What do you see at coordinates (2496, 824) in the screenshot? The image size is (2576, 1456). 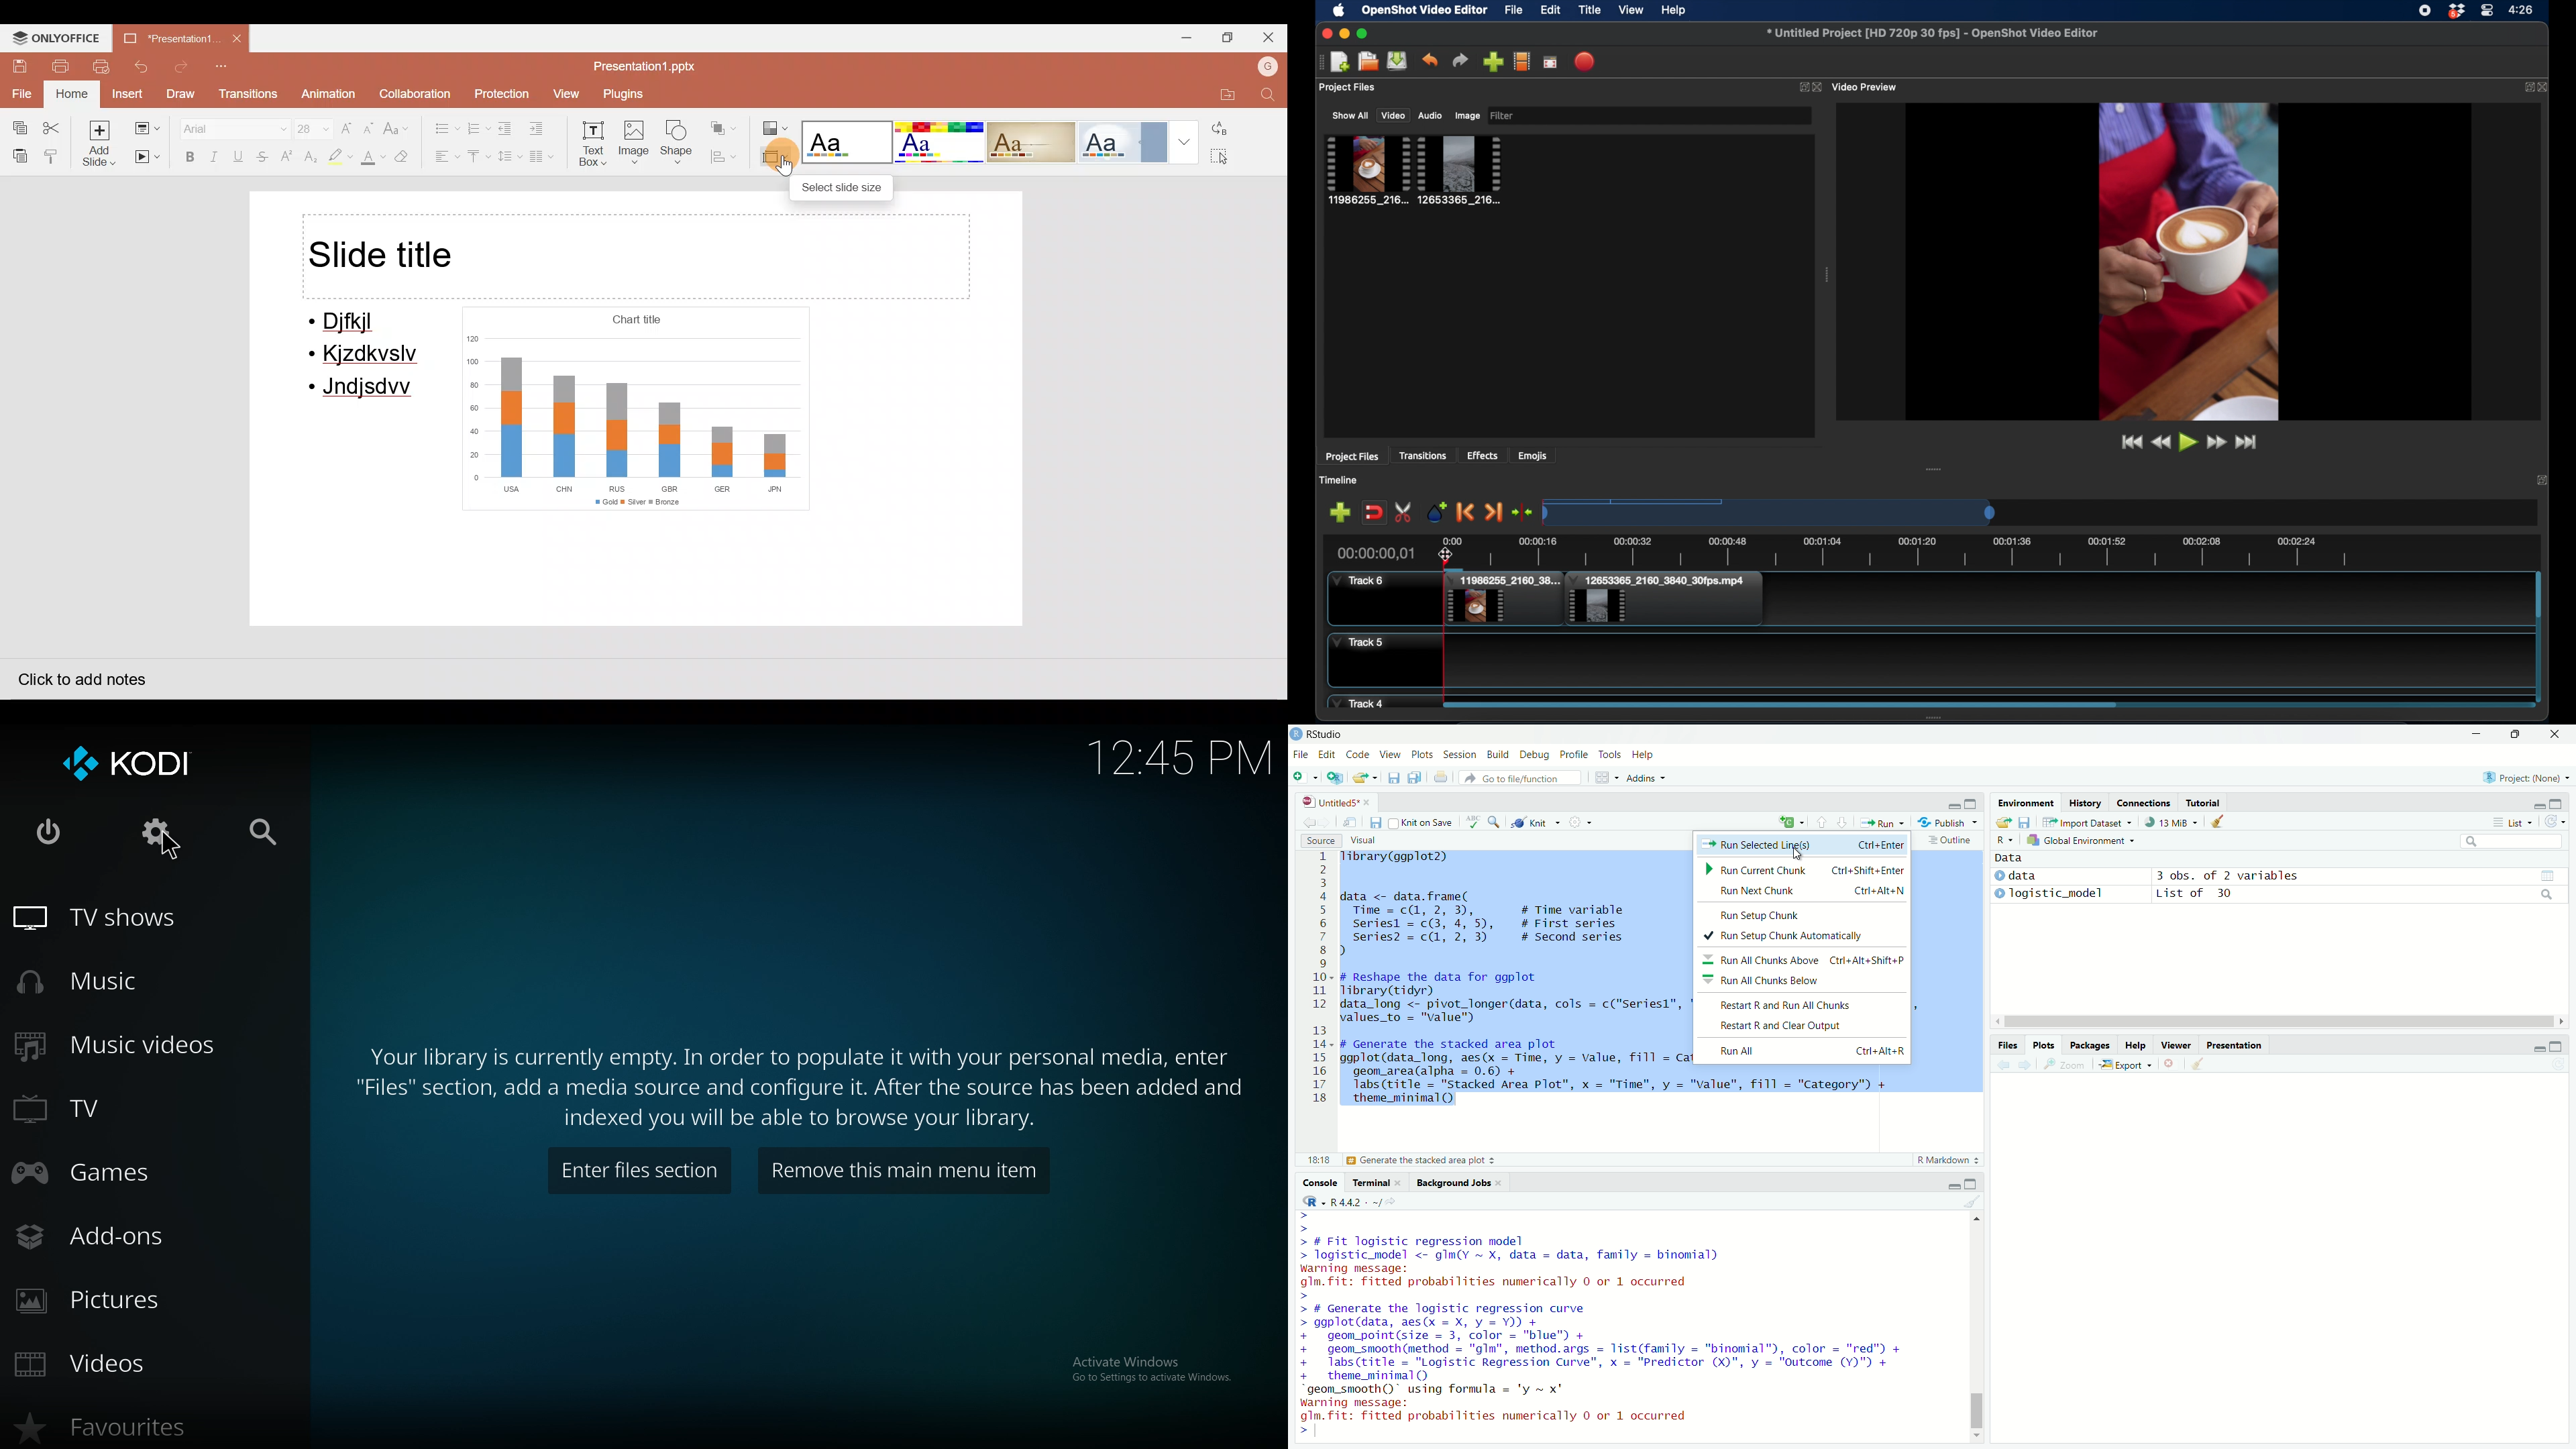 I see `more` at bounding box center [2496, 824].